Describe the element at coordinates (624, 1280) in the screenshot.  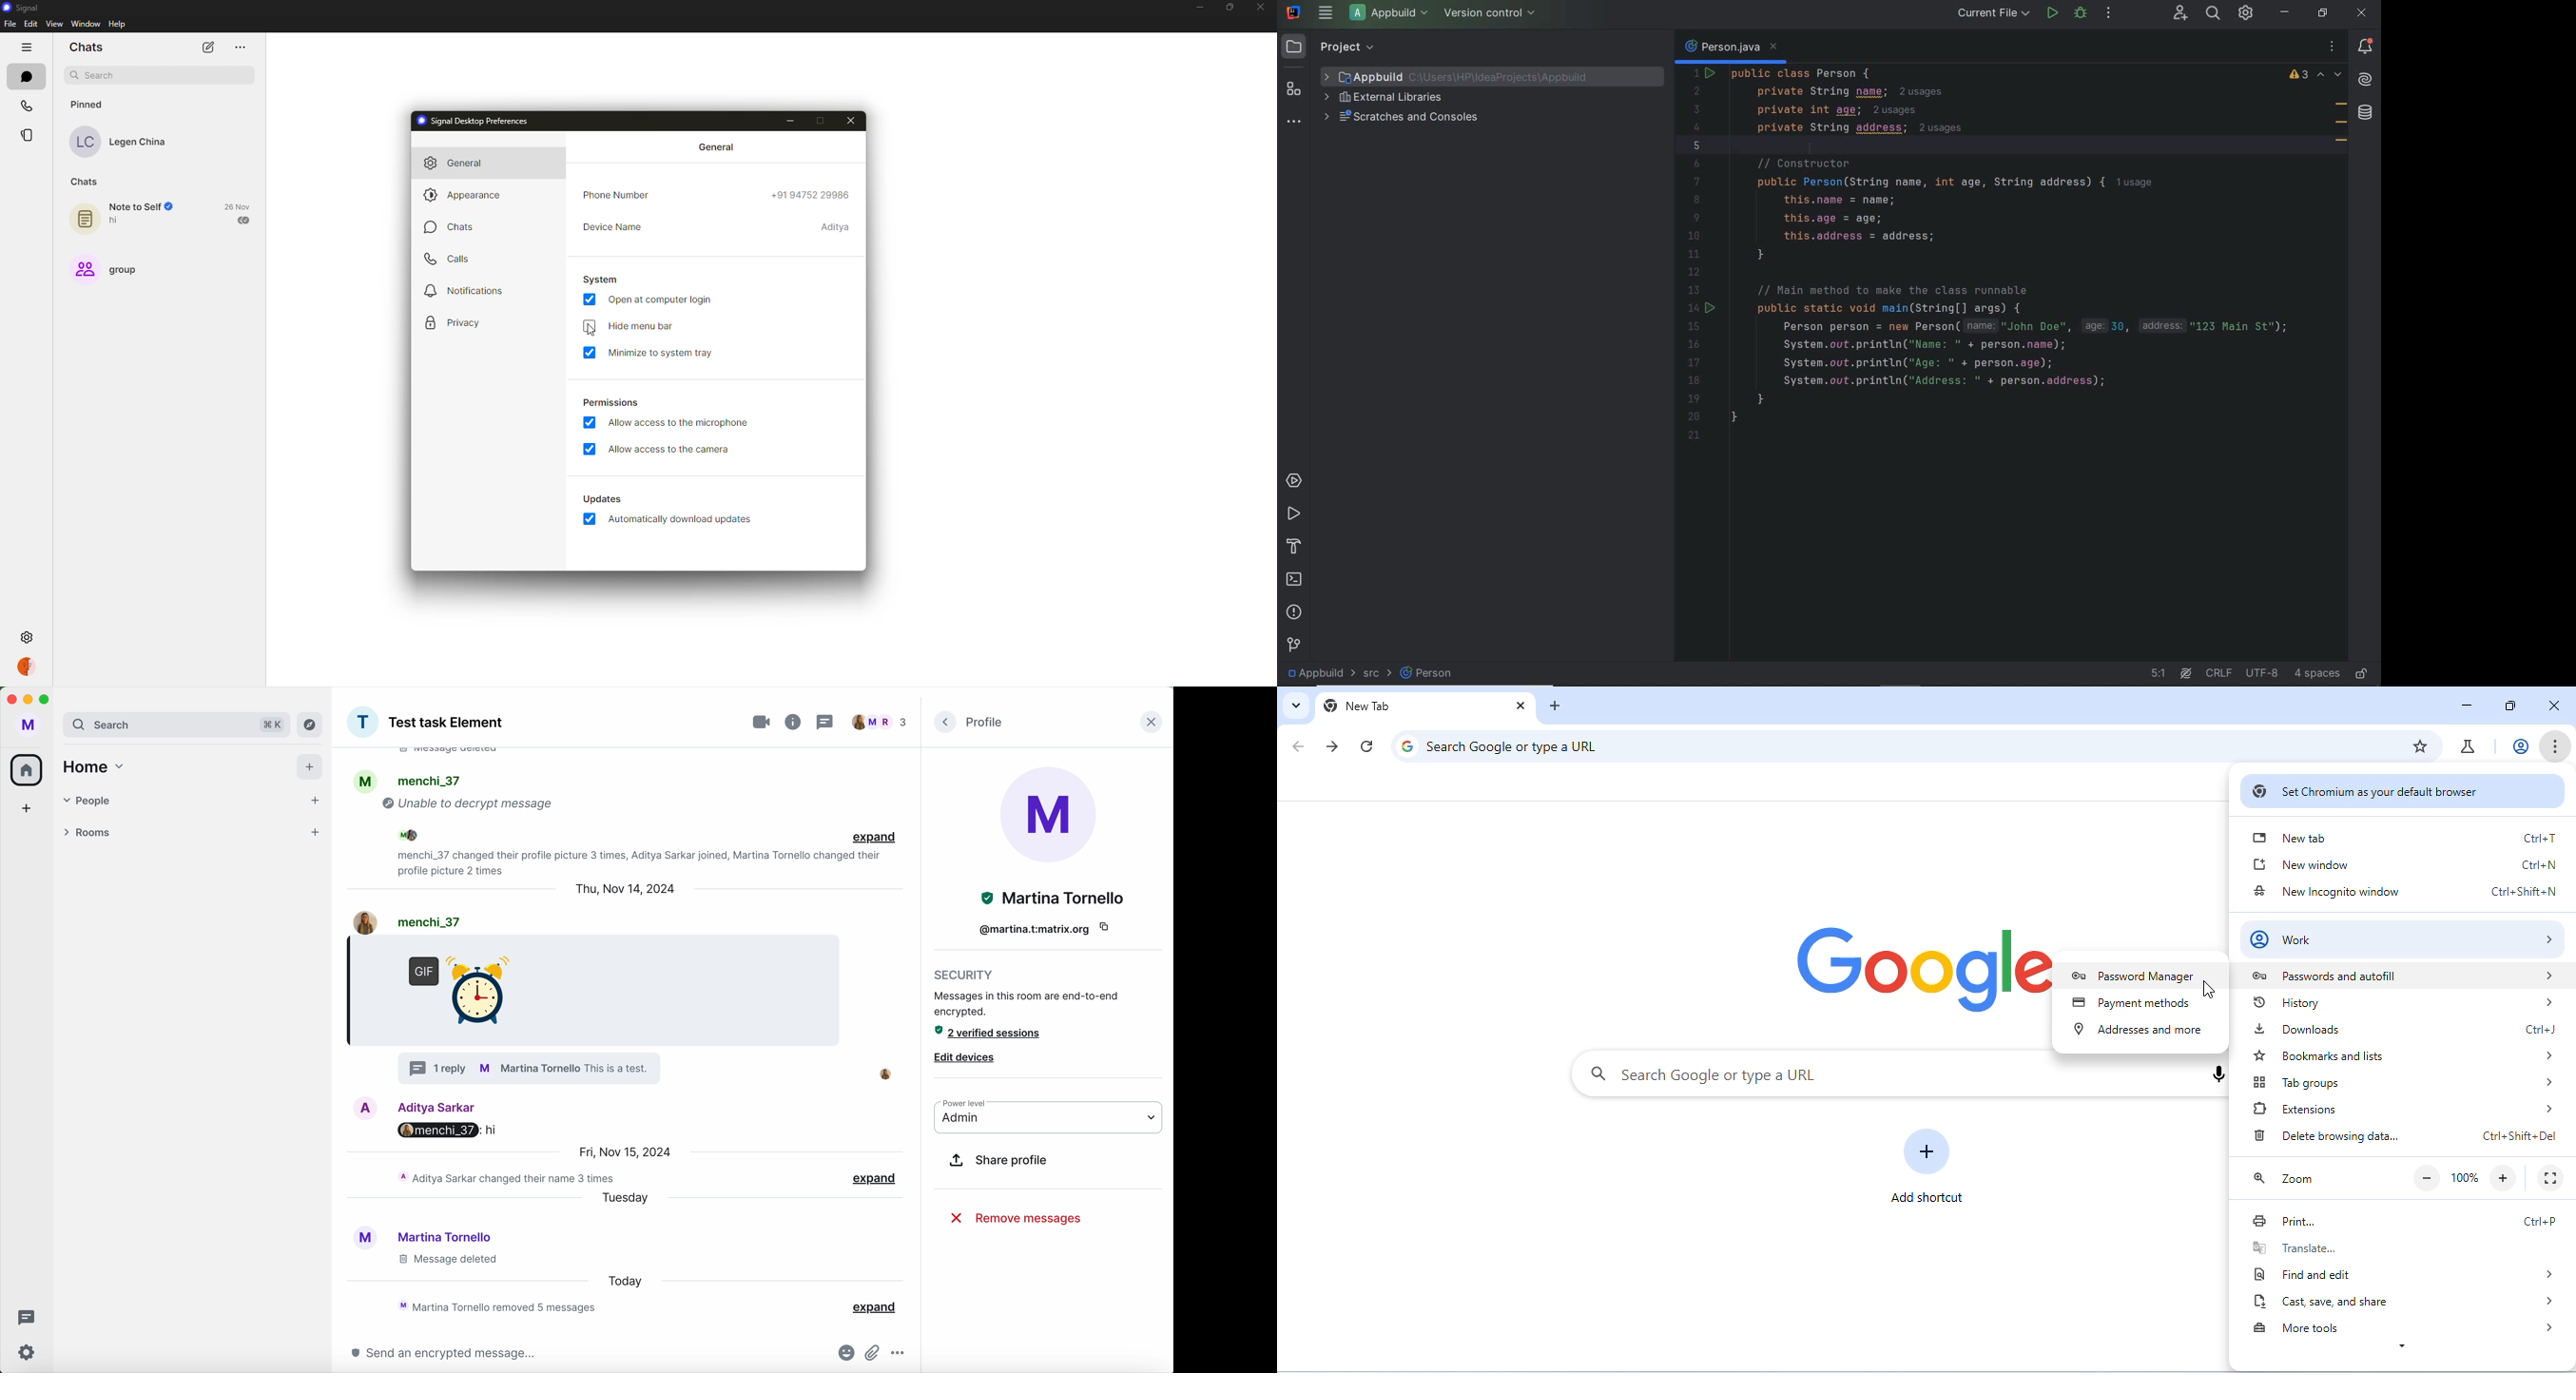
I see `today` at that location.